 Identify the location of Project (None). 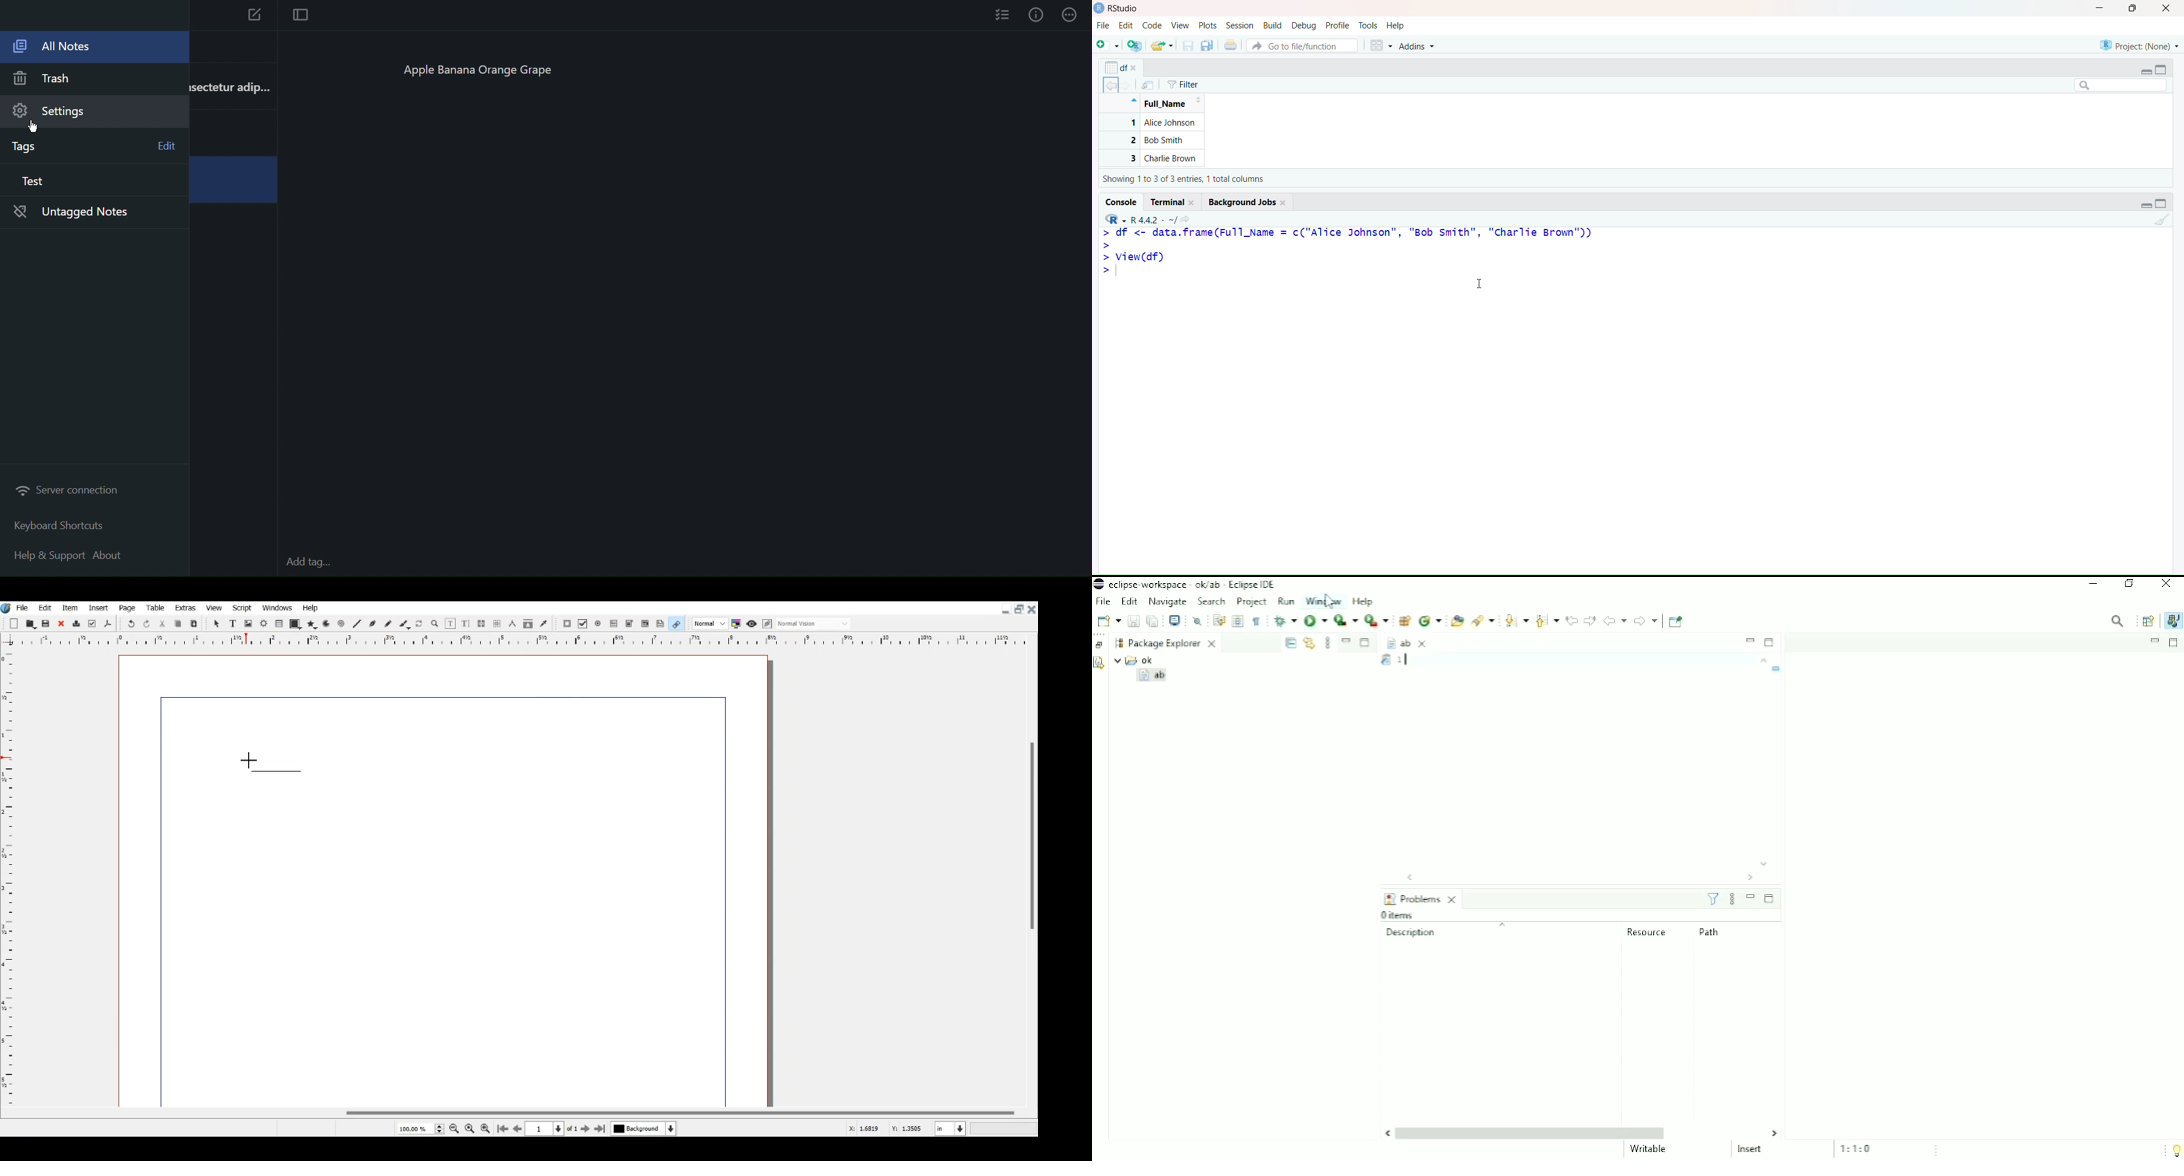
(2138, 42).